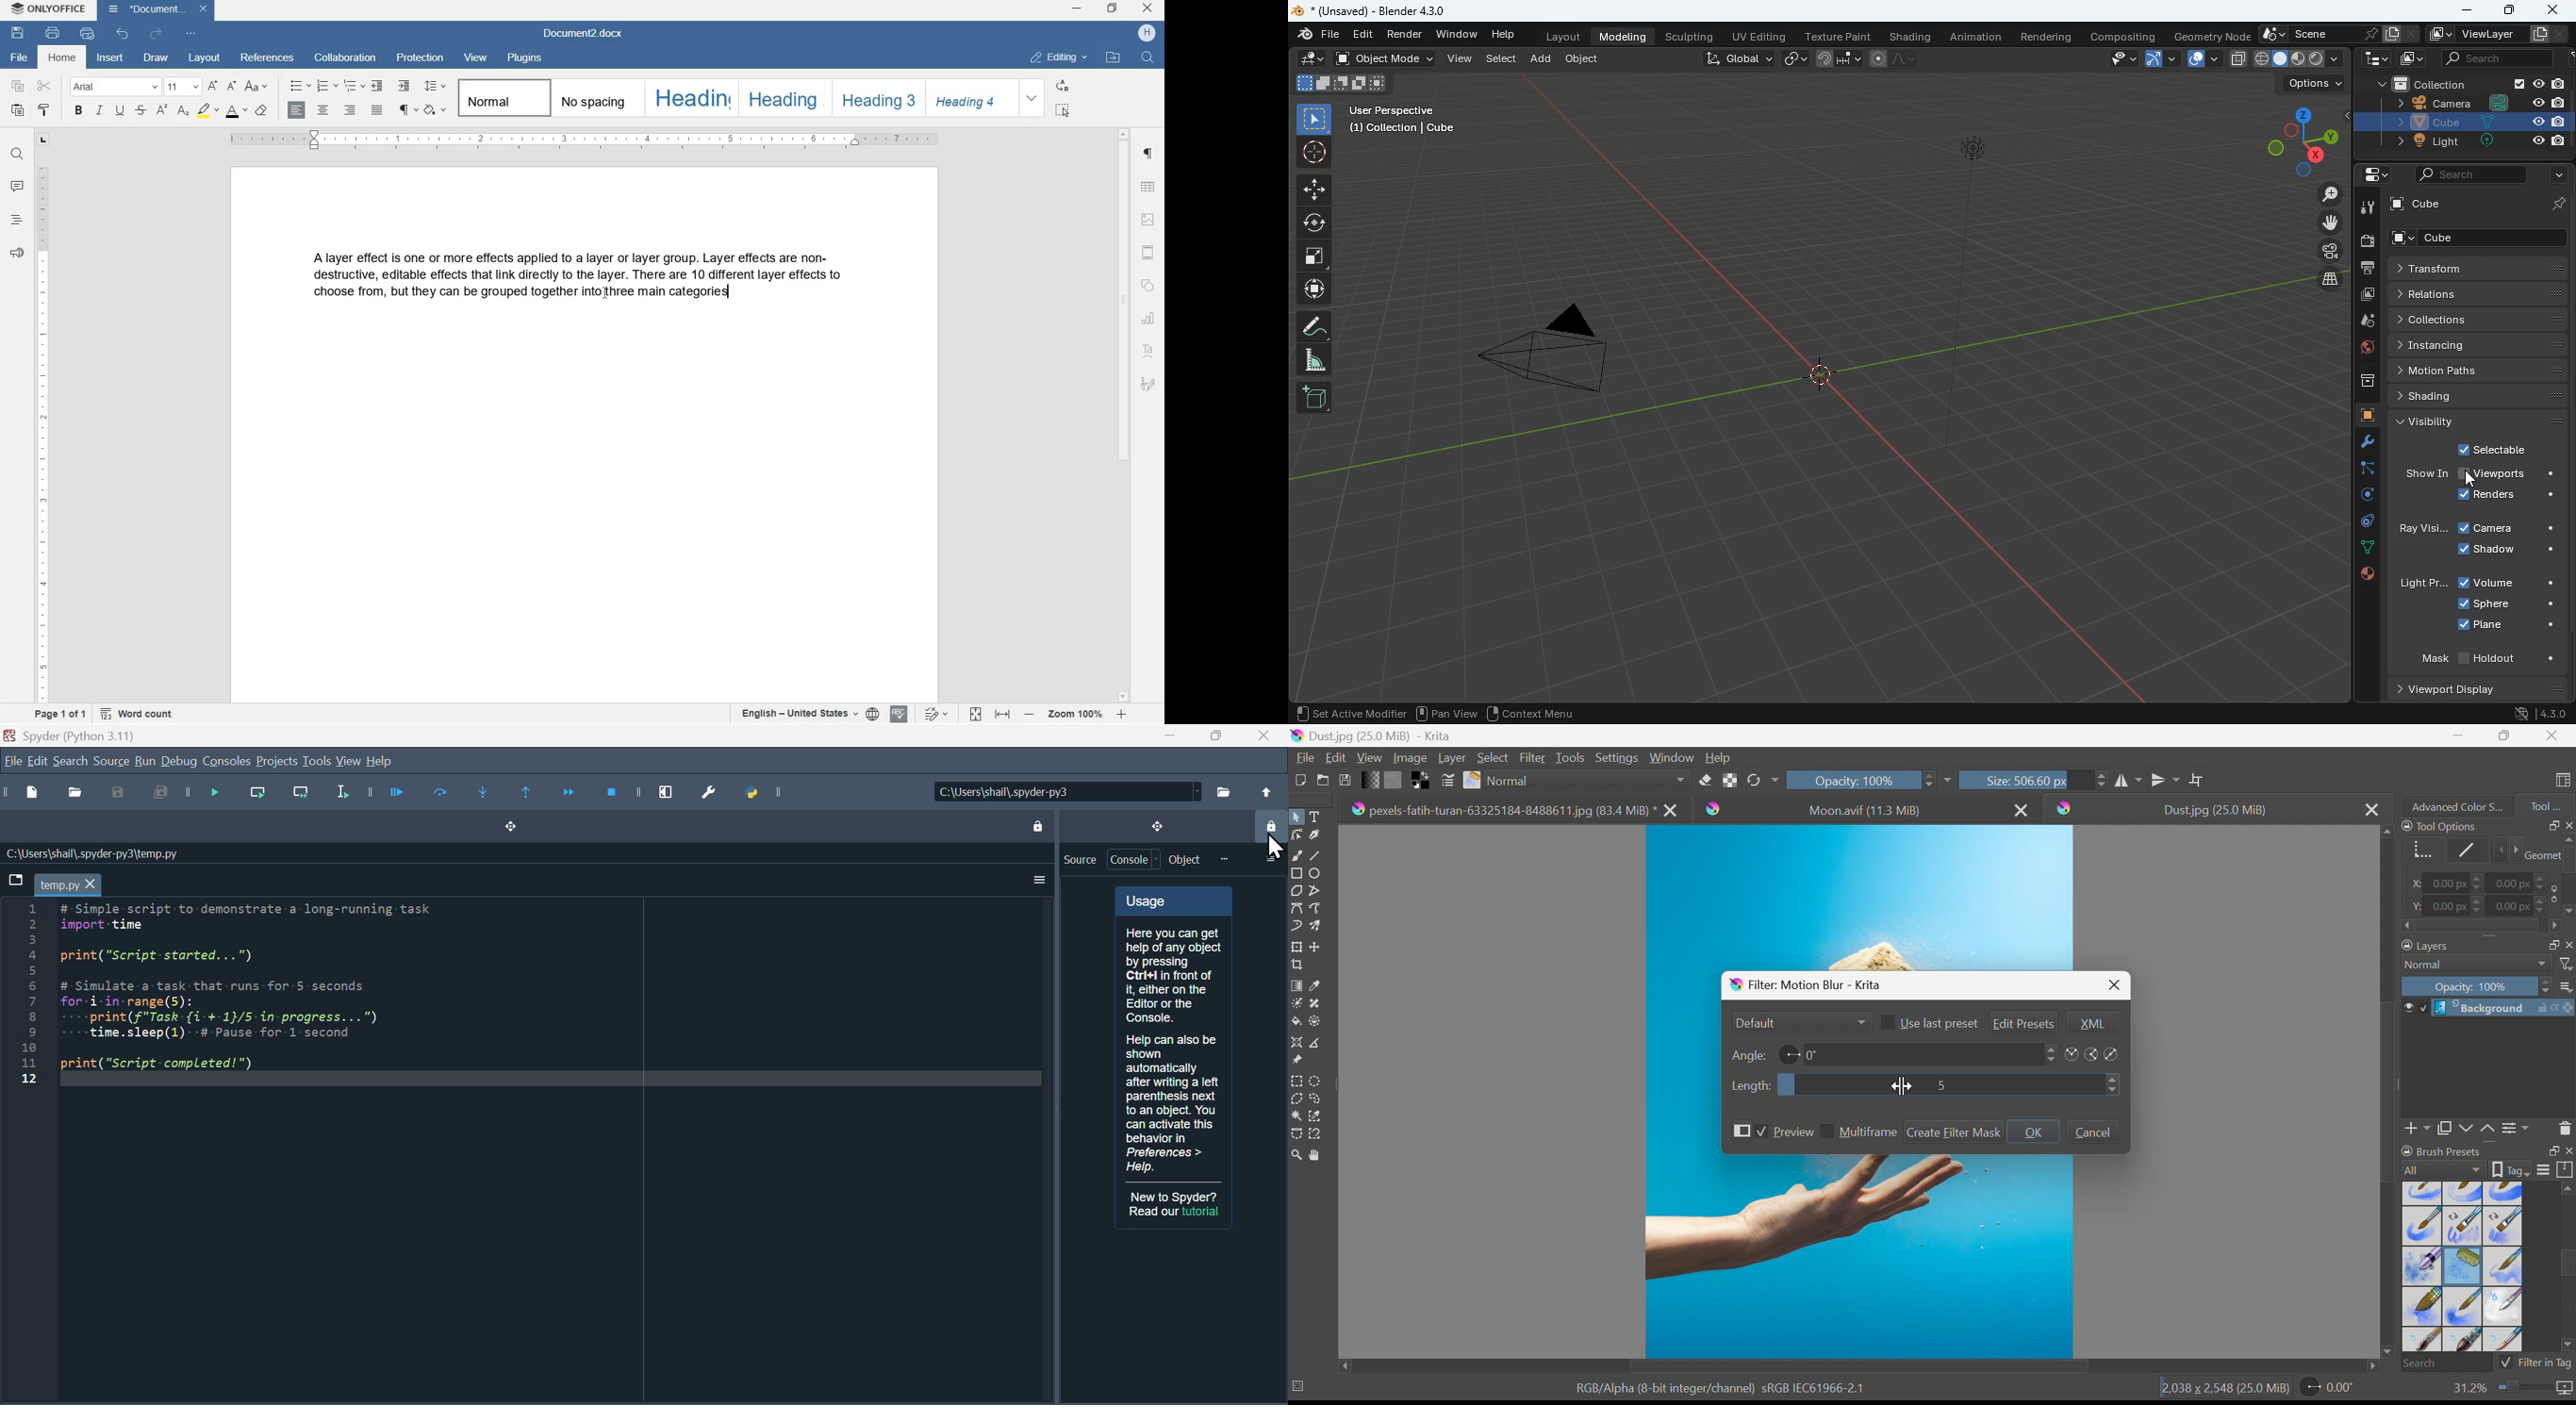 Image resolution: width=2576 pixels, height=1428 pixels. I want to click on text art, so click(1151, 354).